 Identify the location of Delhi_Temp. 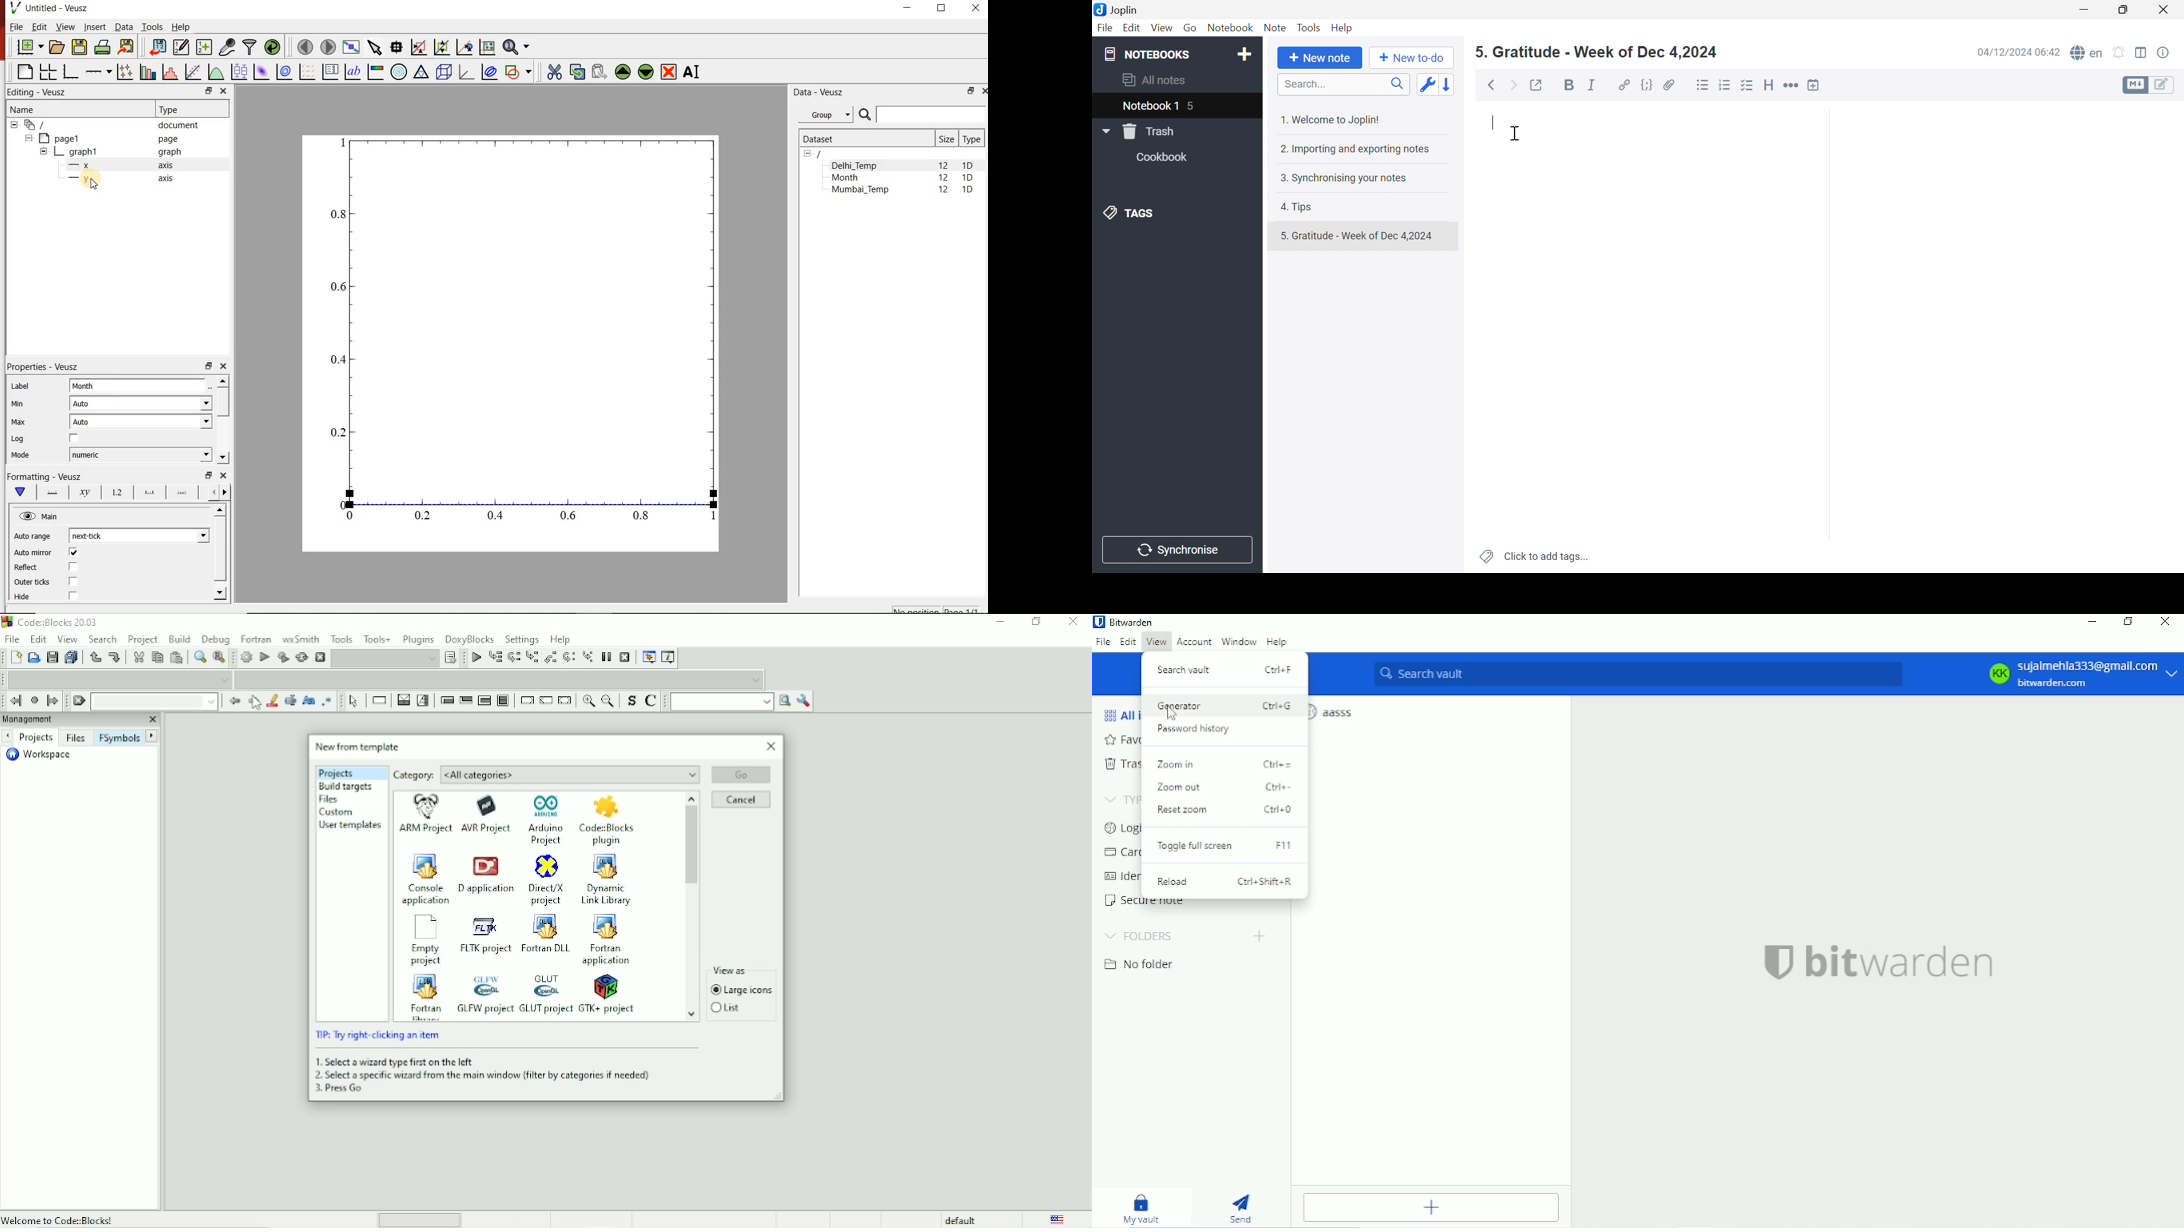
(856, 165).